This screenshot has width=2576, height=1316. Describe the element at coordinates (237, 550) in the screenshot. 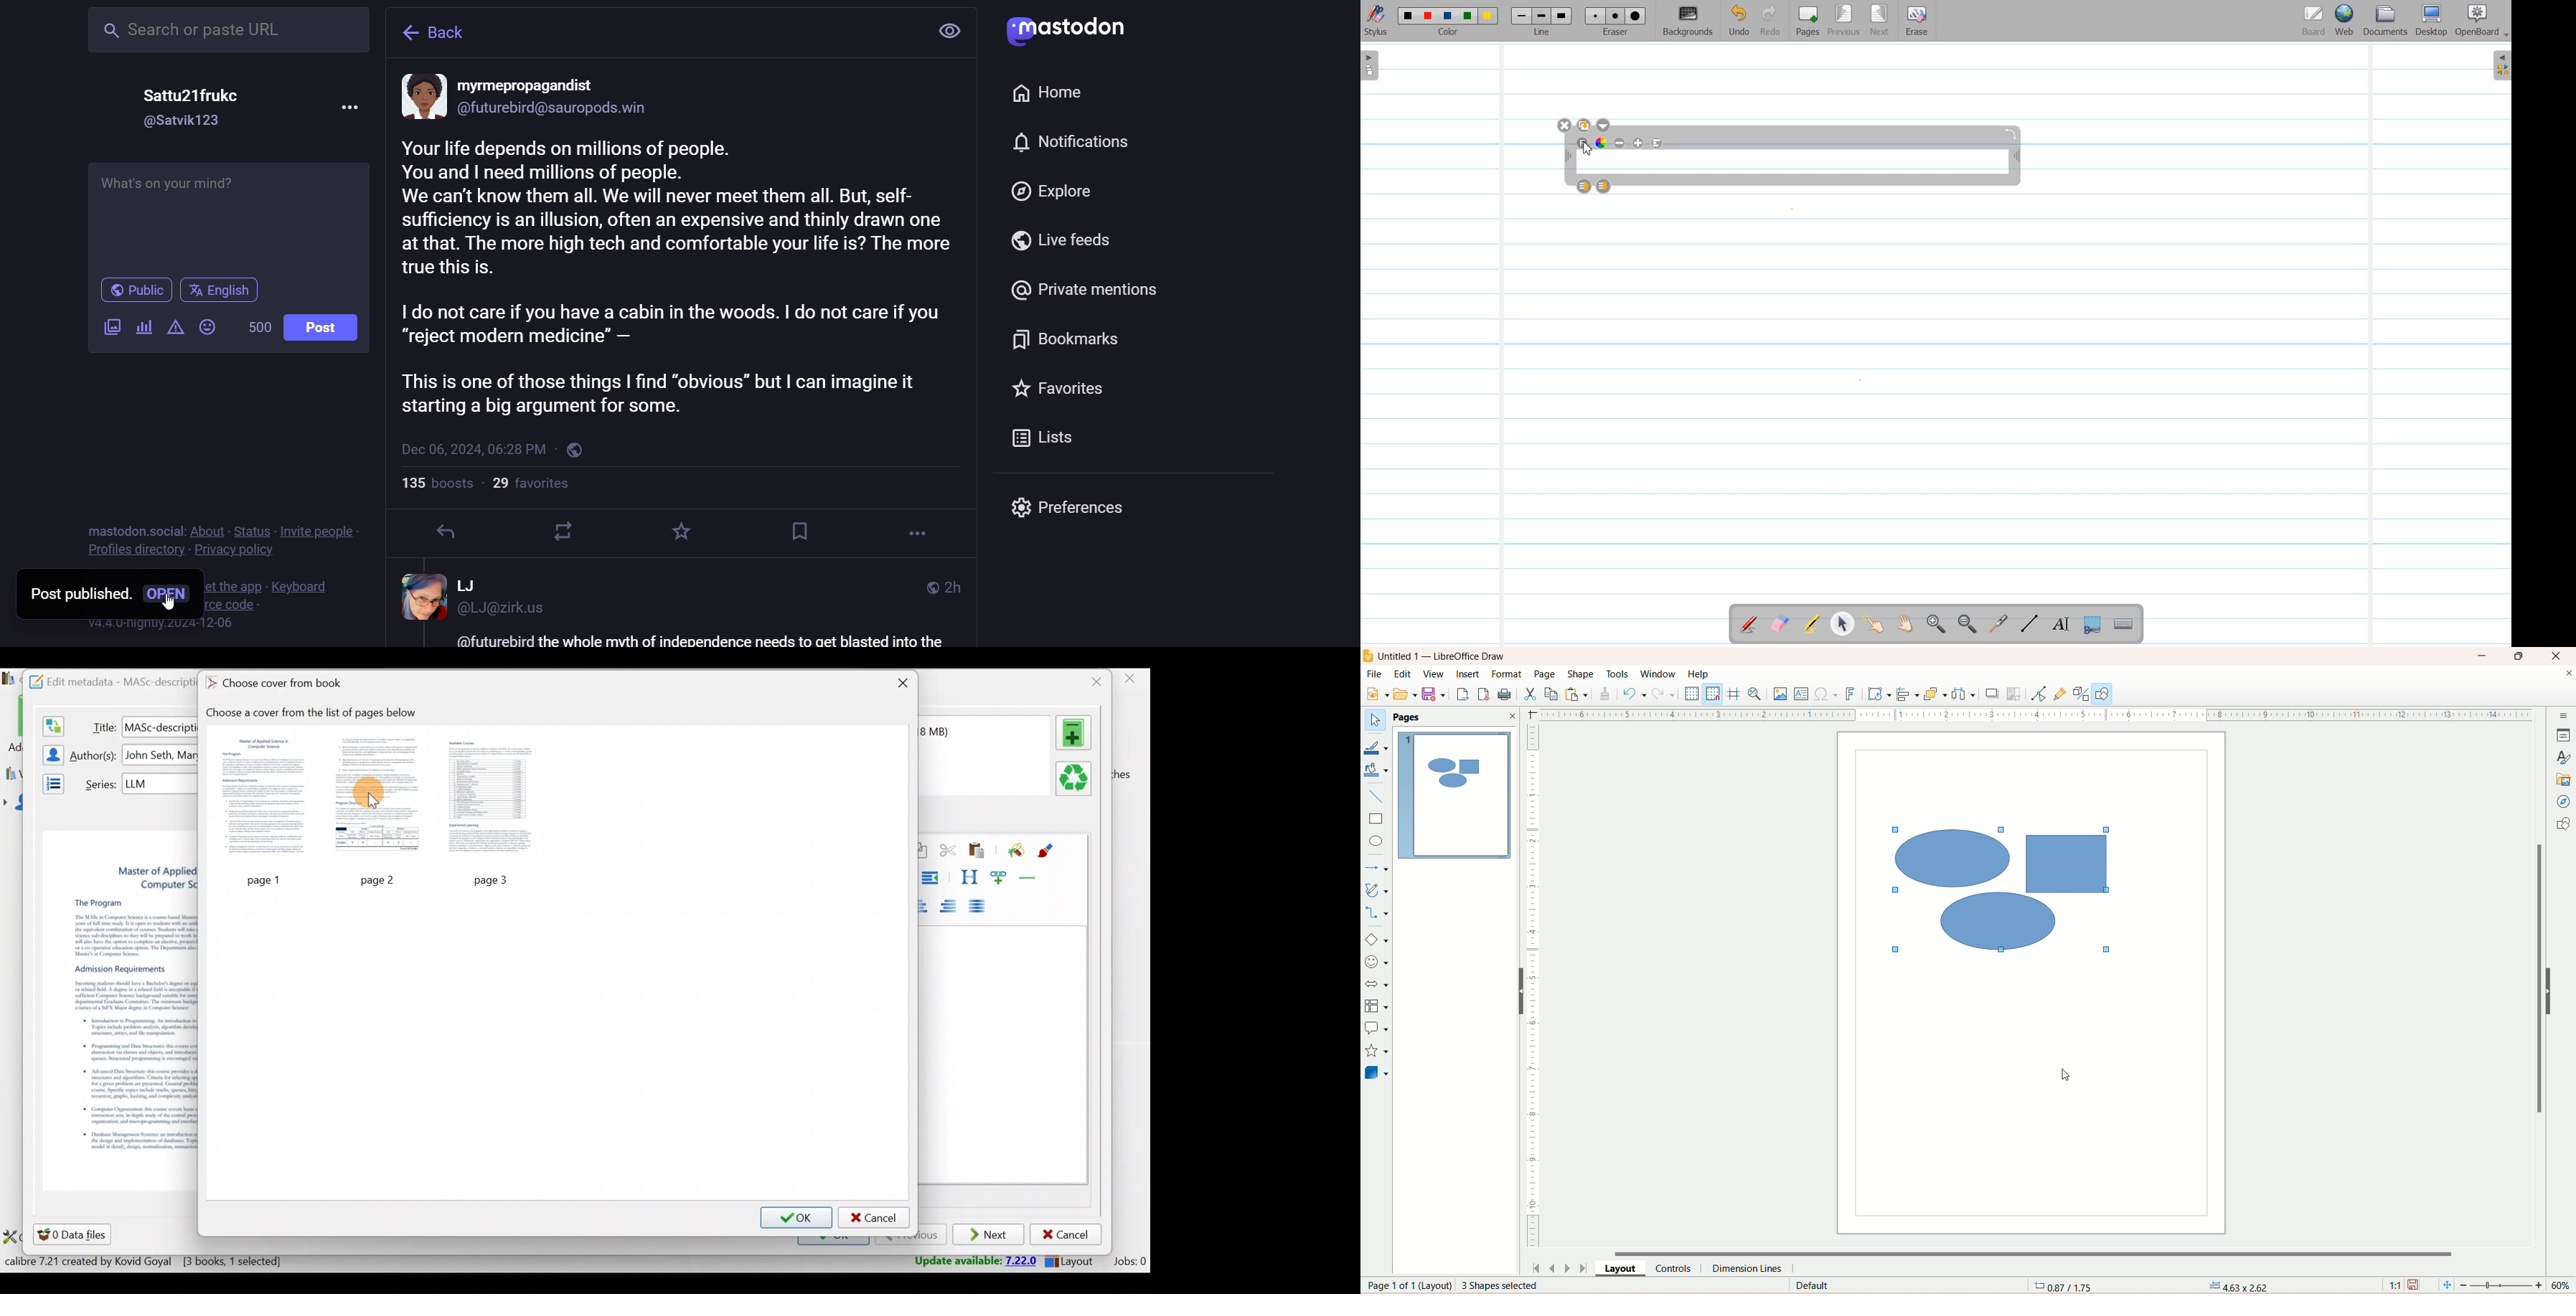

I see `privacy policy` at that location.